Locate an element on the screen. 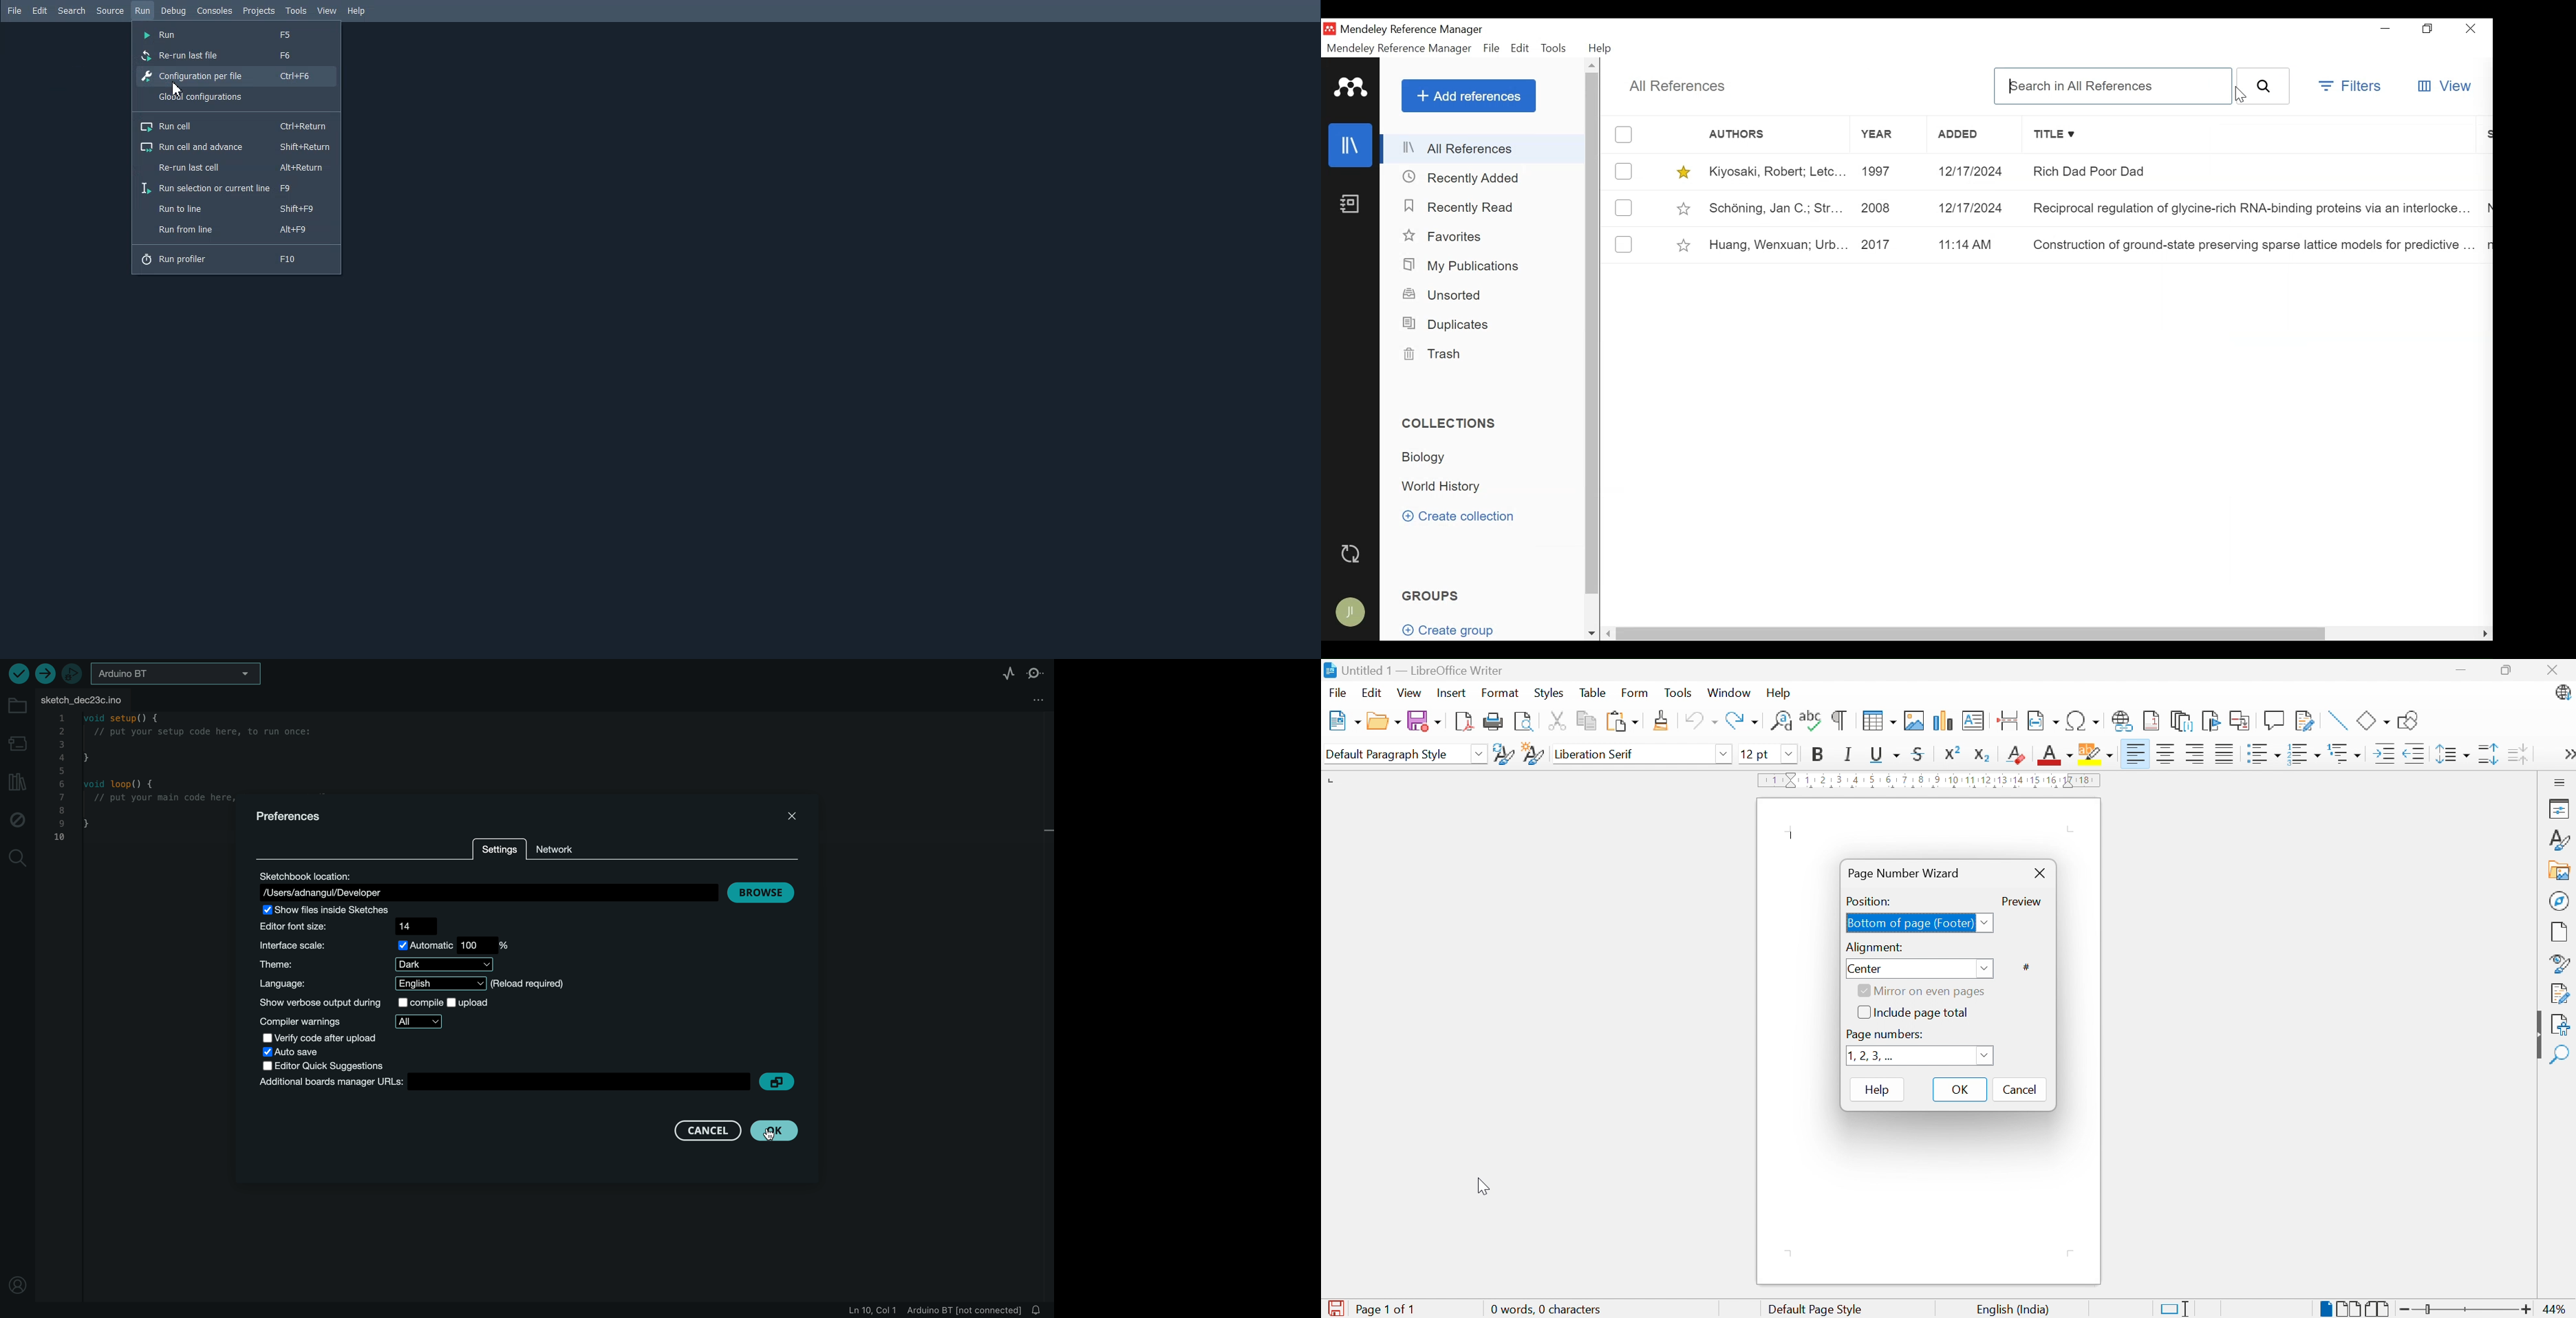  Copy is located at coordinates (1587, 720).